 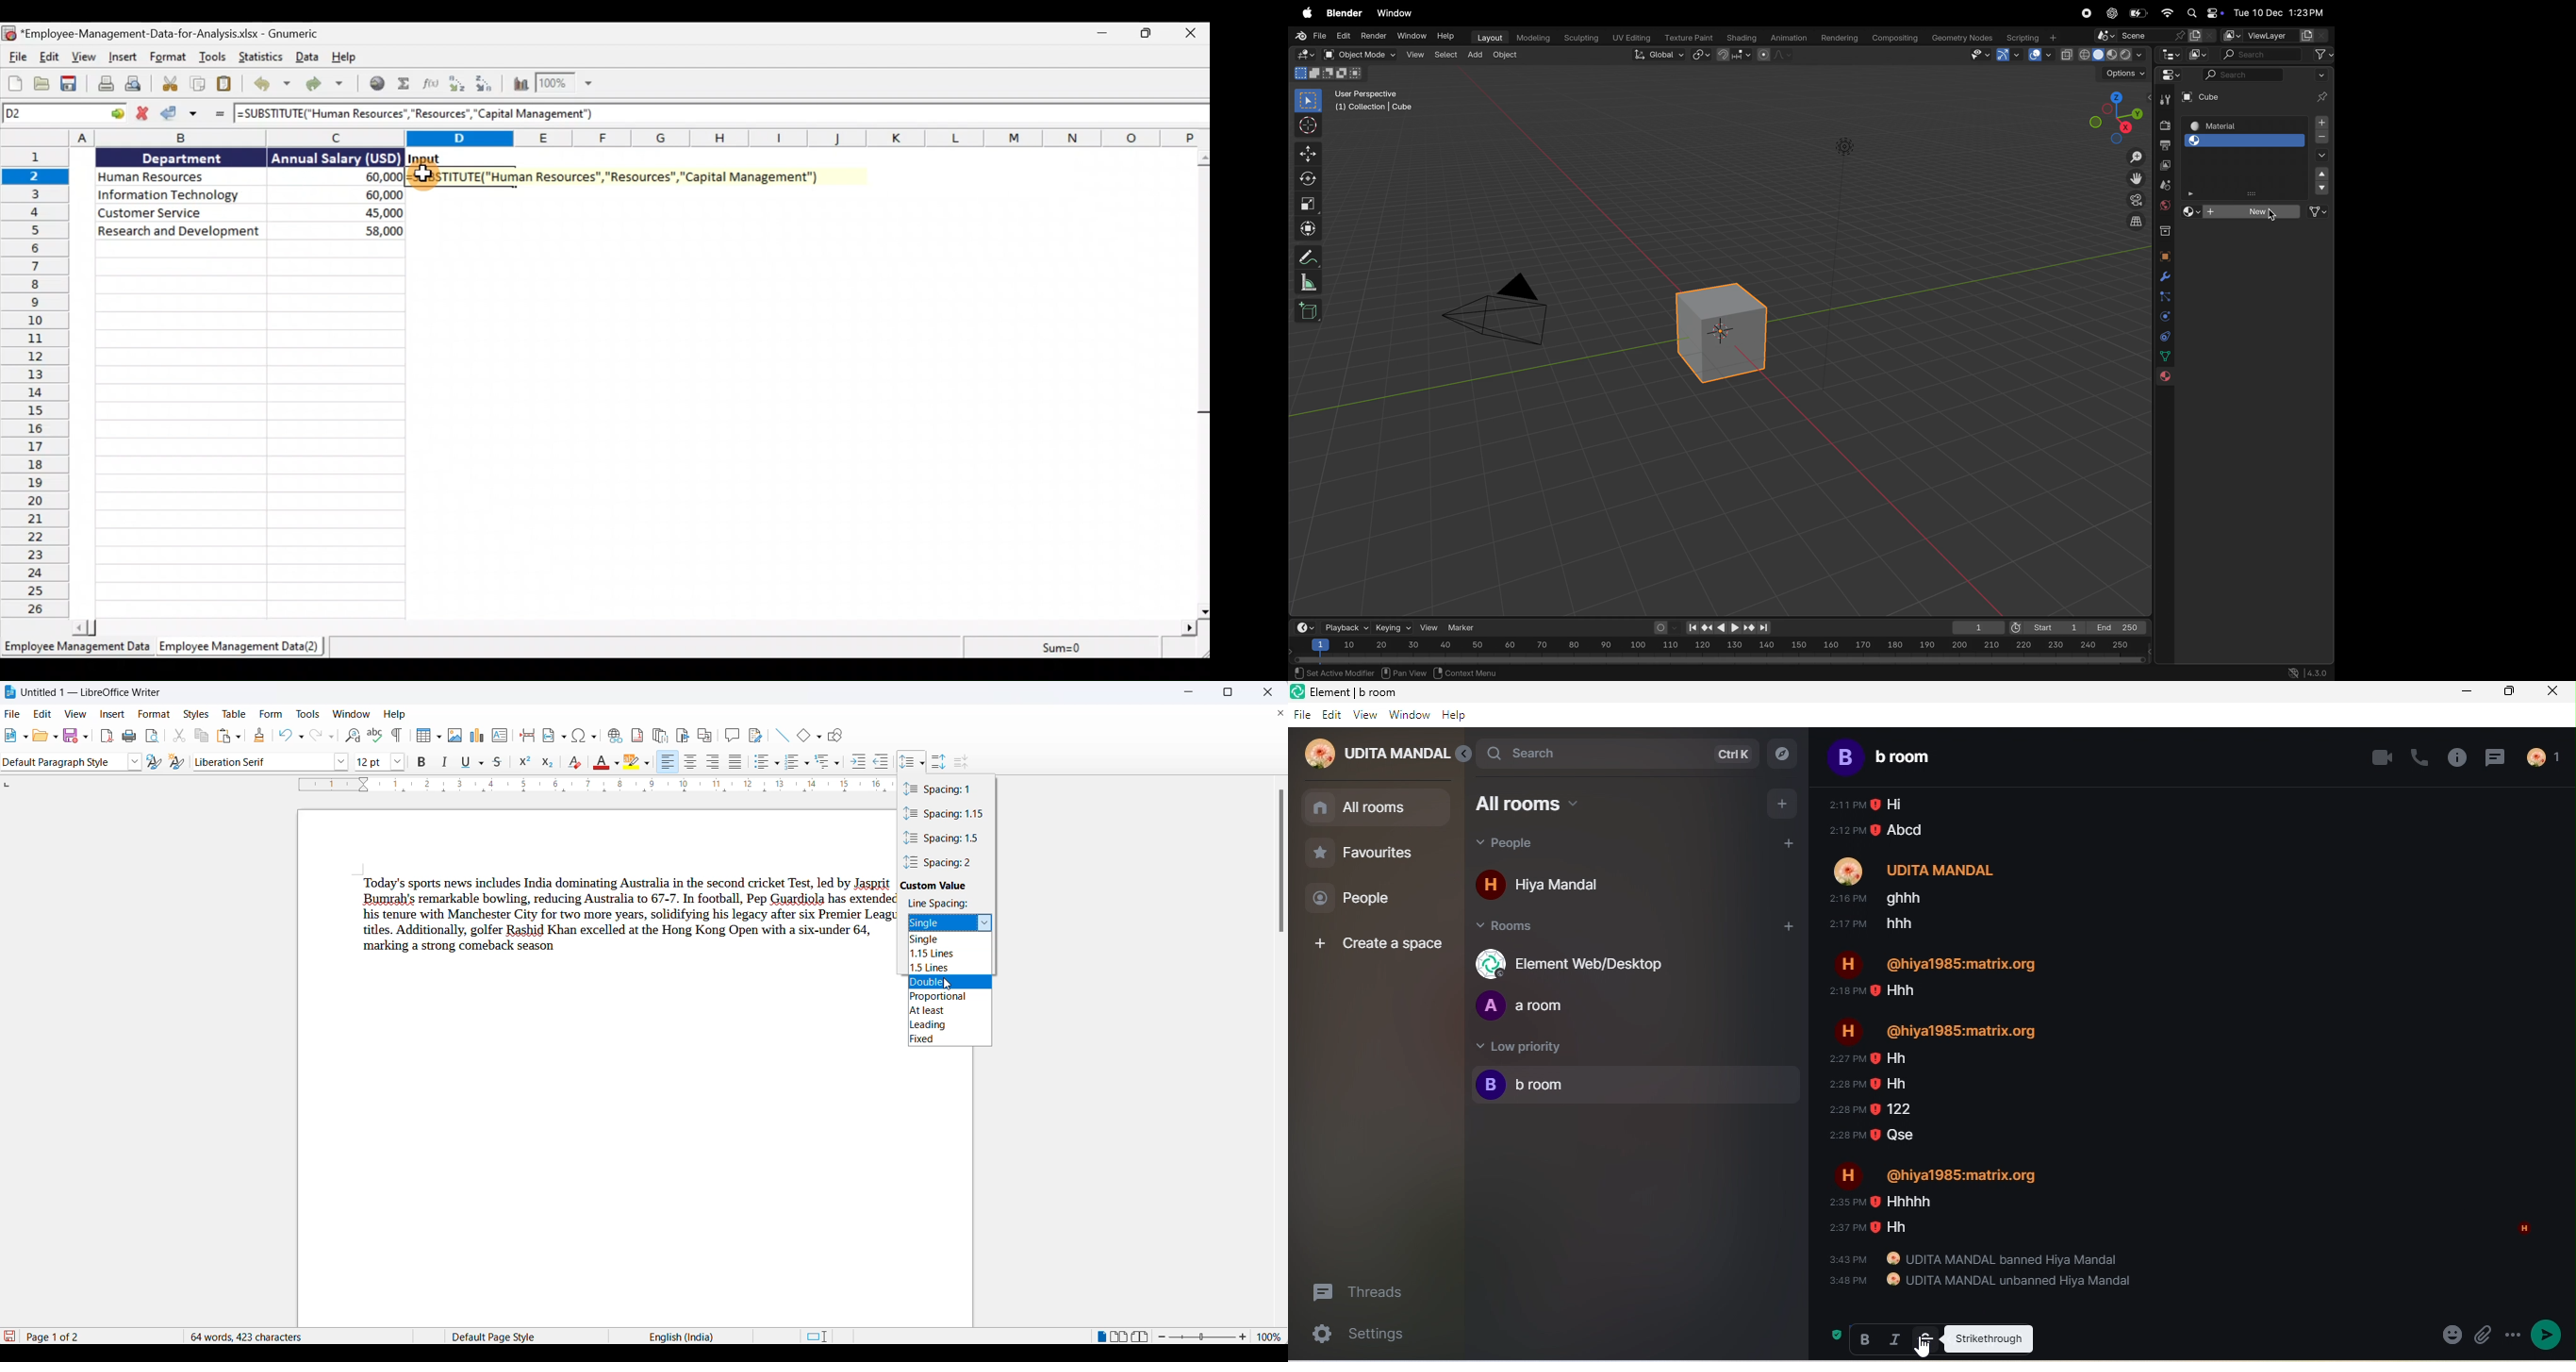 I want to click on current page, so click(x=66, y=1337).